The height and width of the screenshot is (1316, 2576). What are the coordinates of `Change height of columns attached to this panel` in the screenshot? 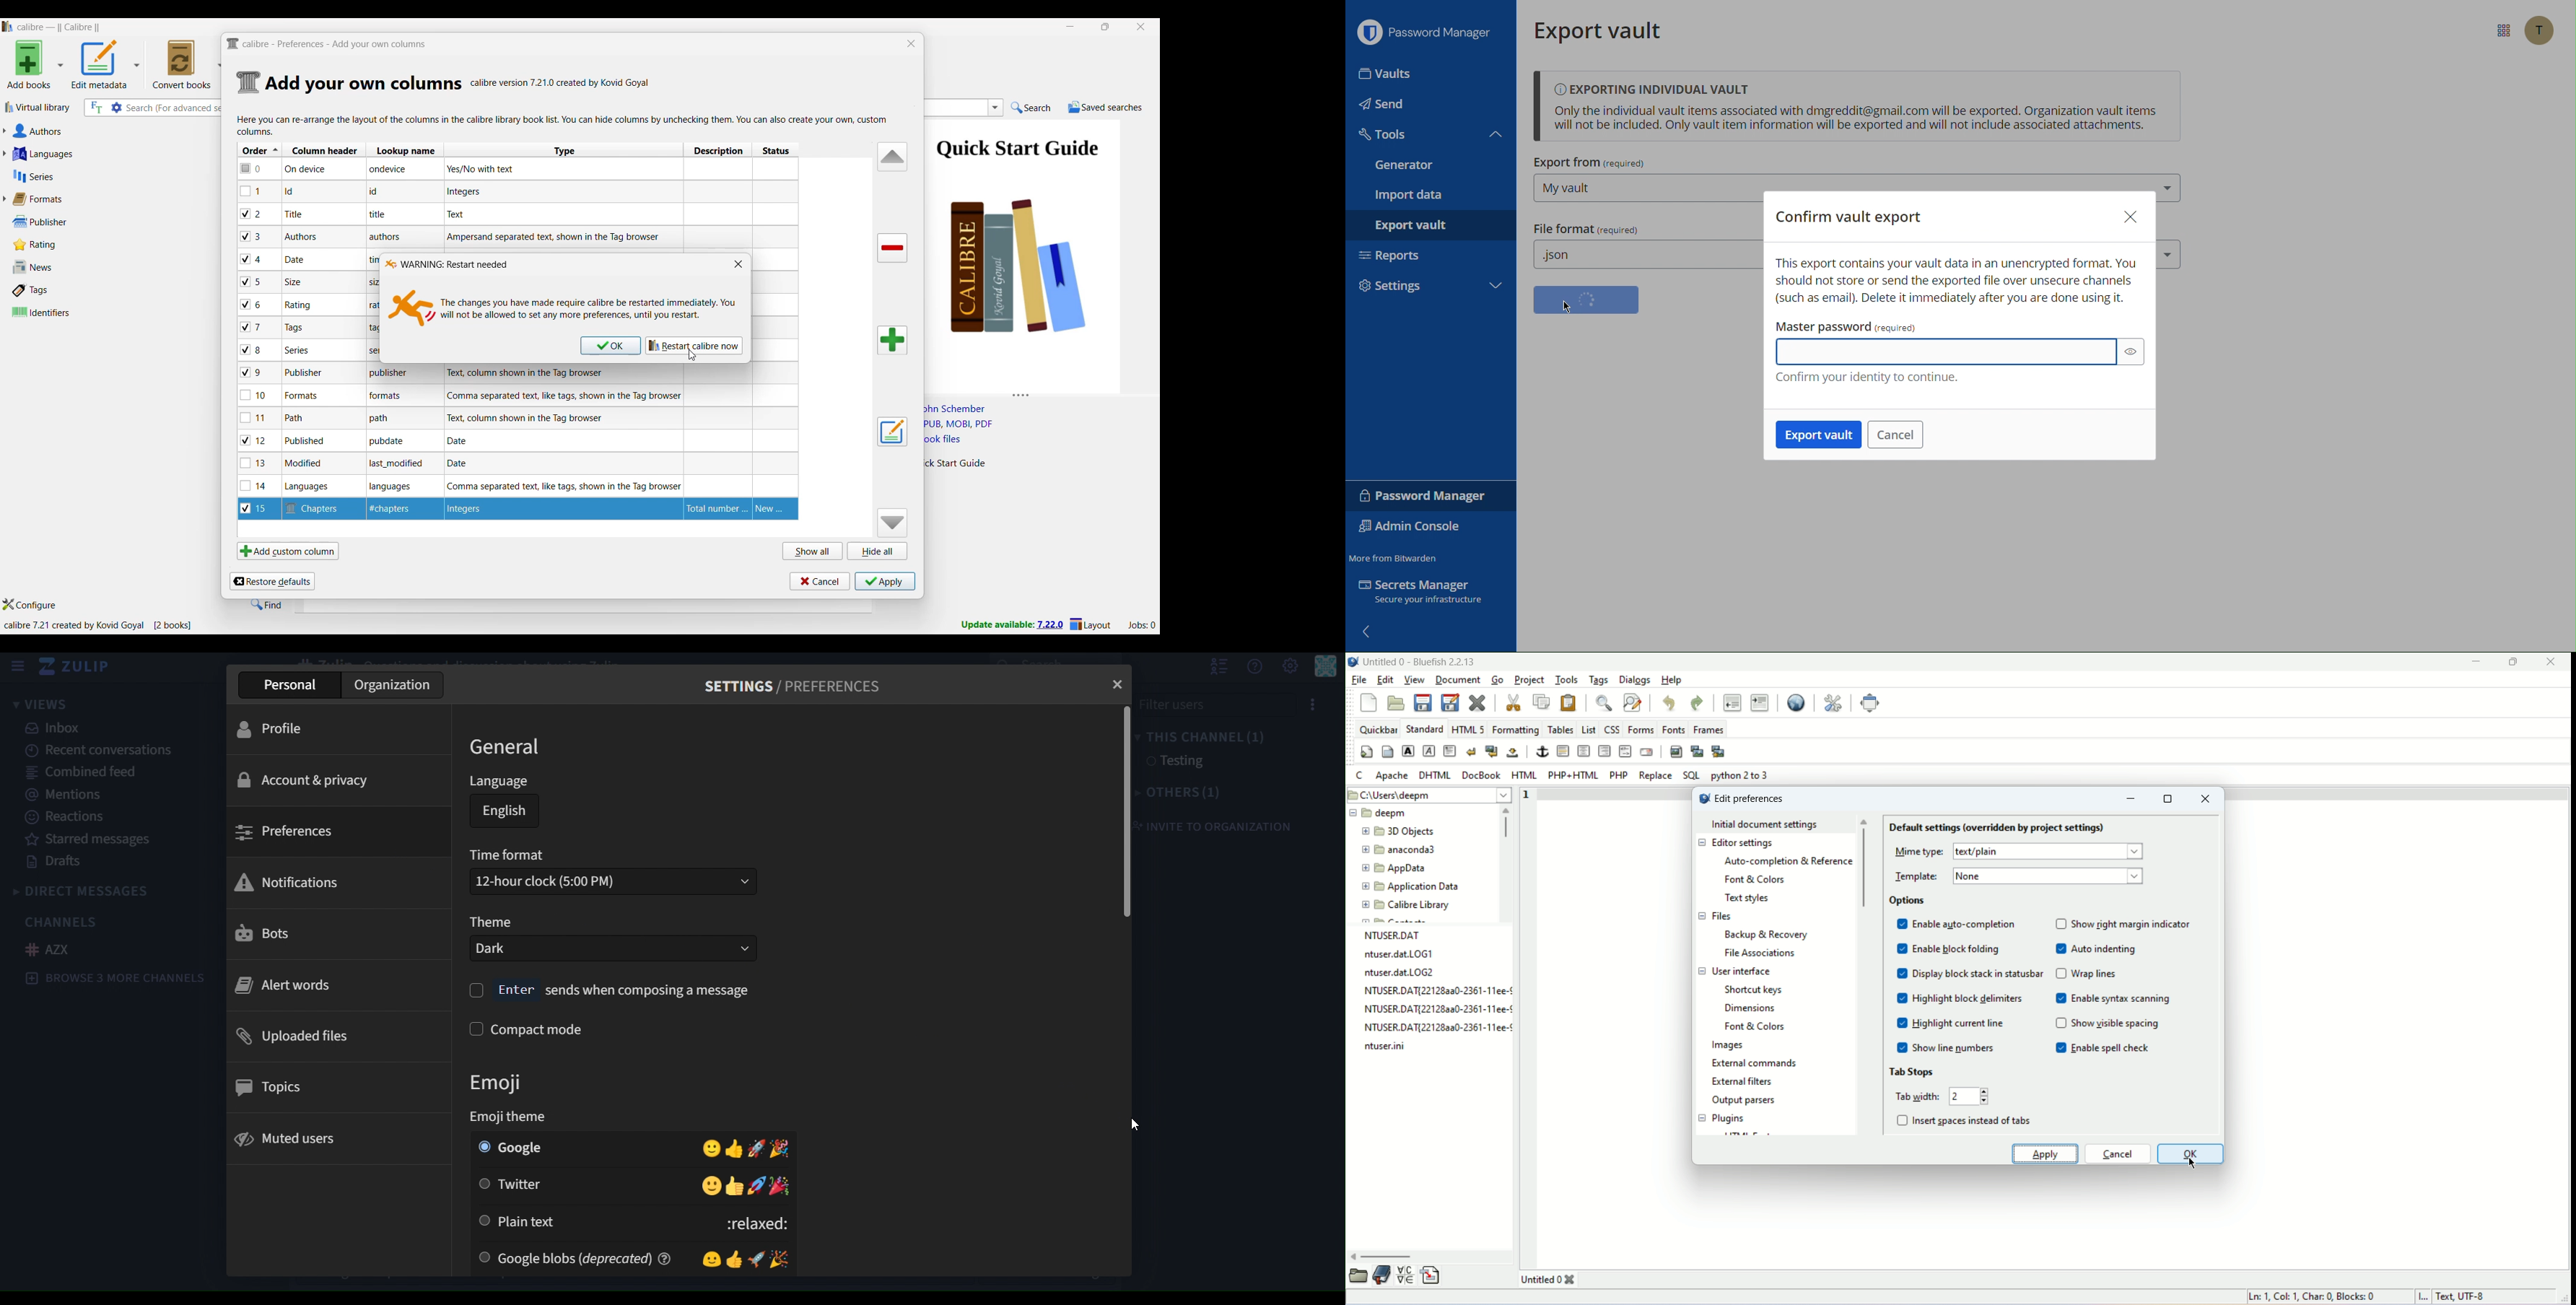 It's located at (1042, 393).